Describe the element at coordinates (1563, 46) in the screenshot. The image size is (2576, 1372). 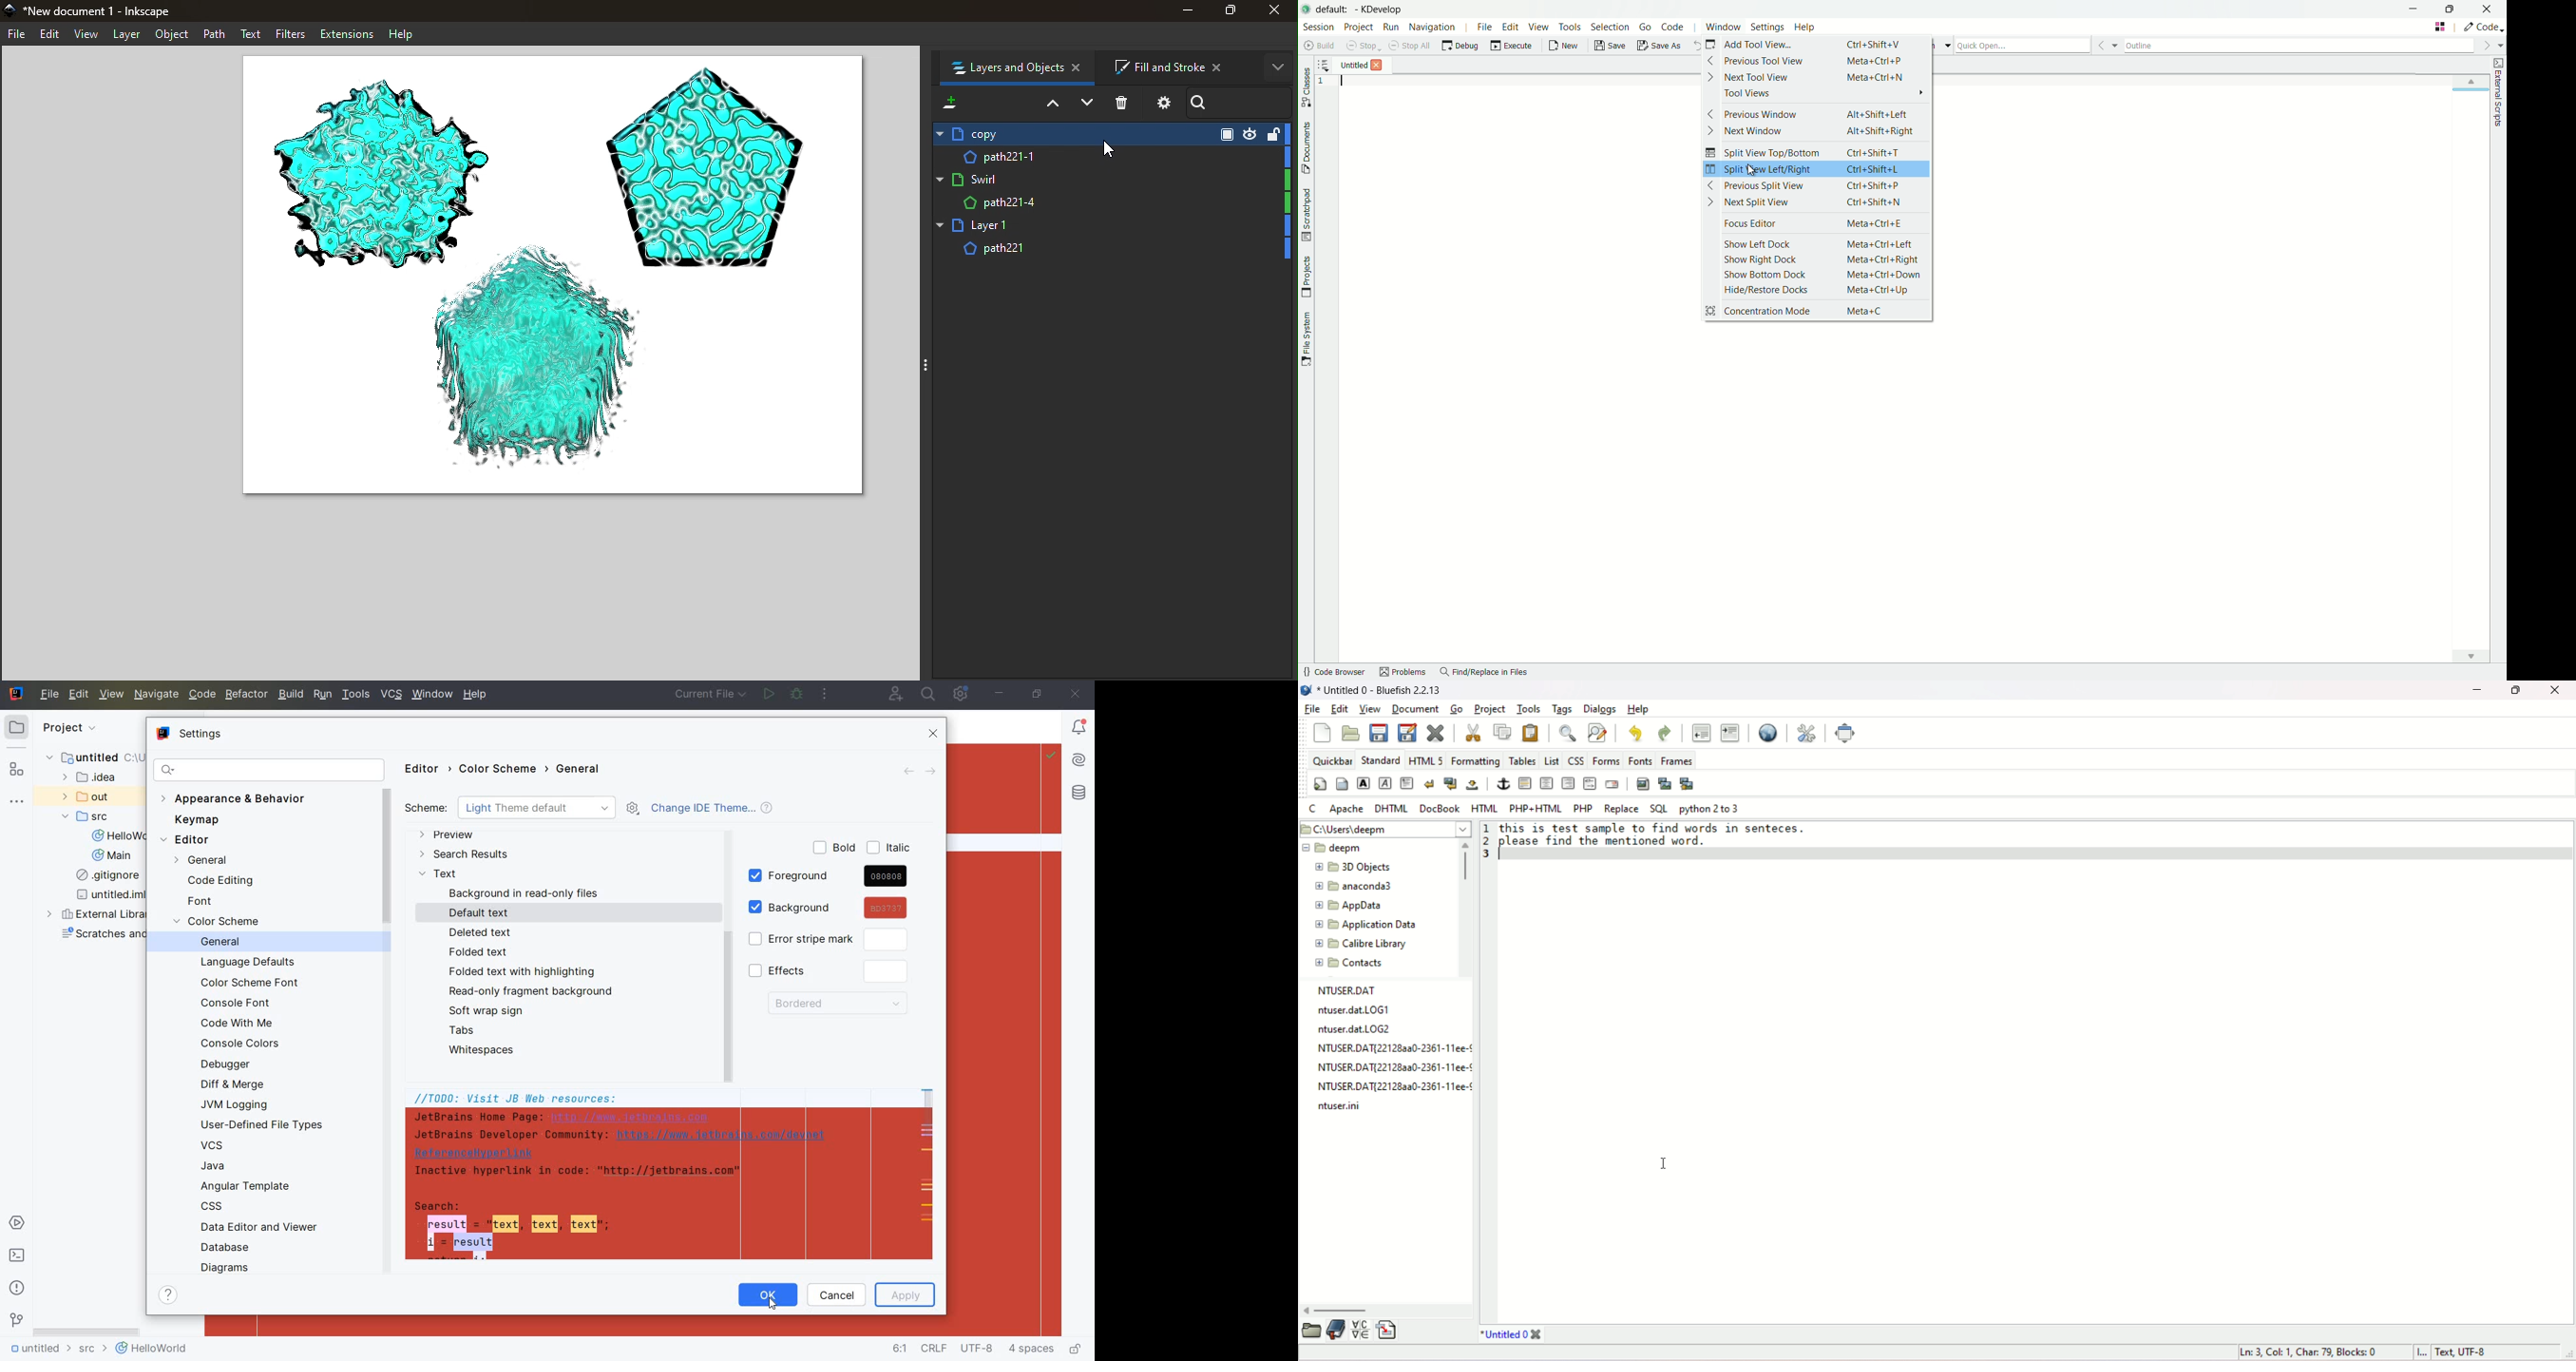
I see `new` at that location.